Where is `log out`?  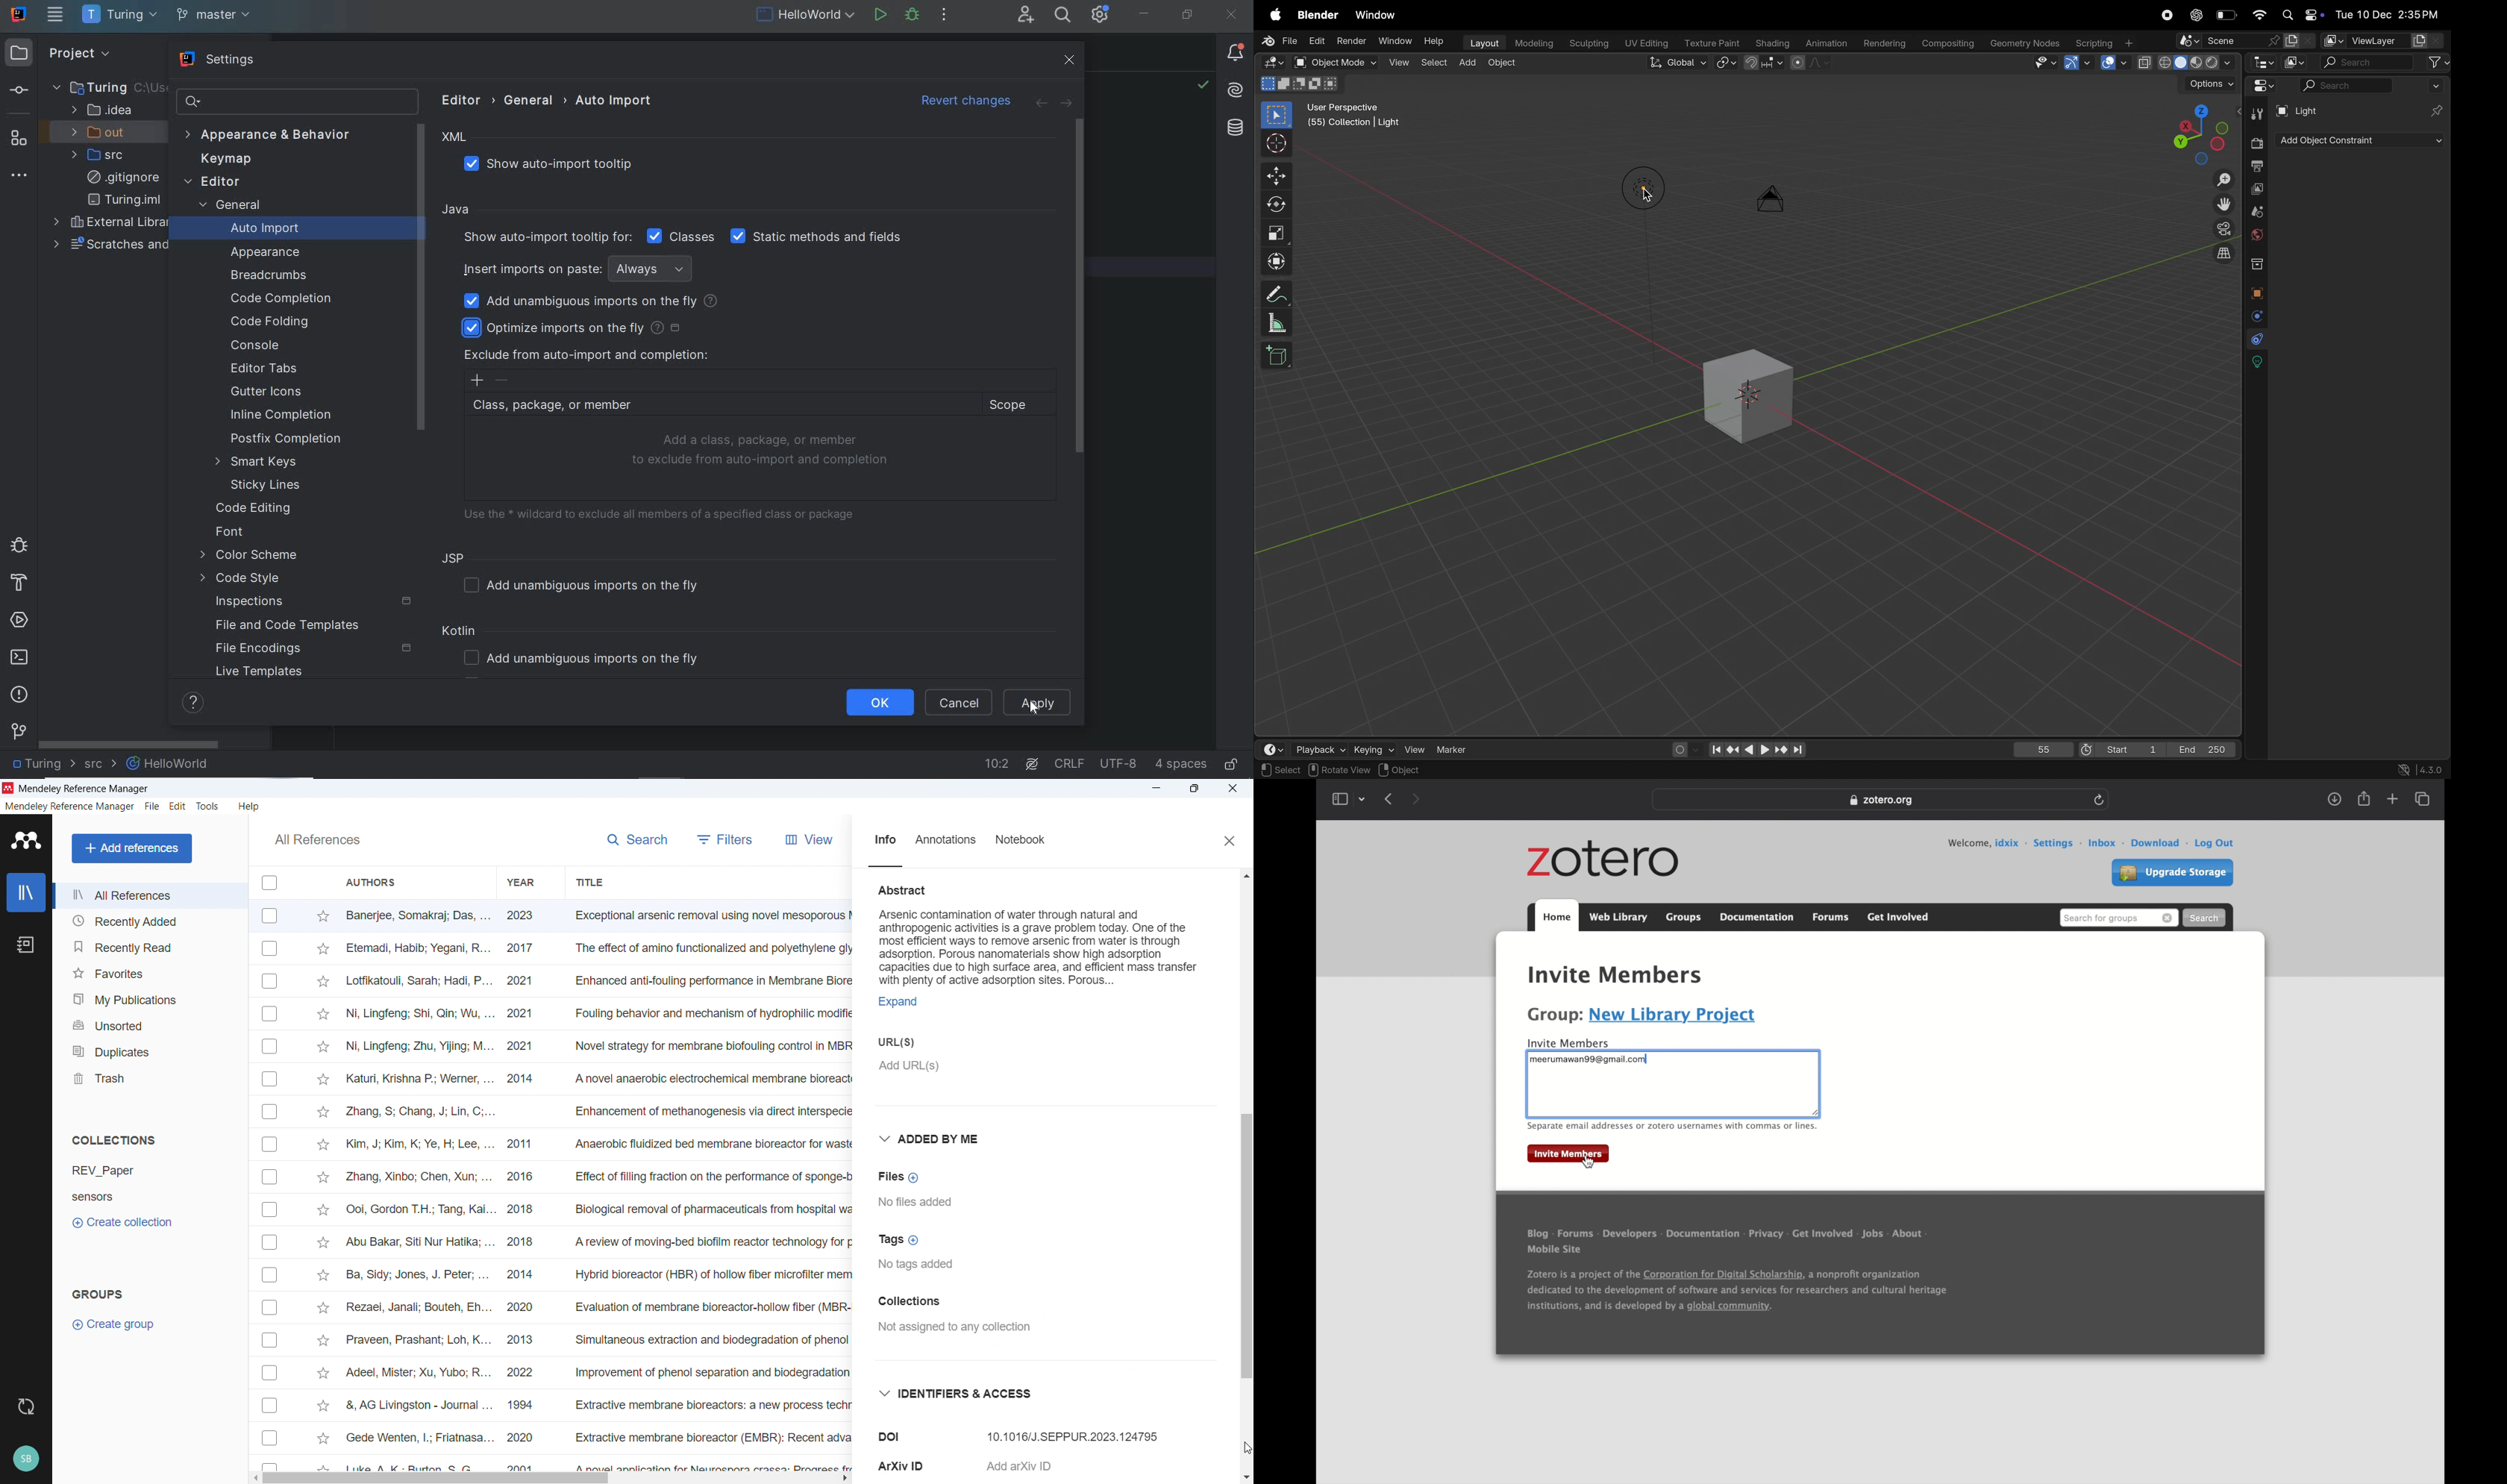 log out is located at coordinates (2215, 842).